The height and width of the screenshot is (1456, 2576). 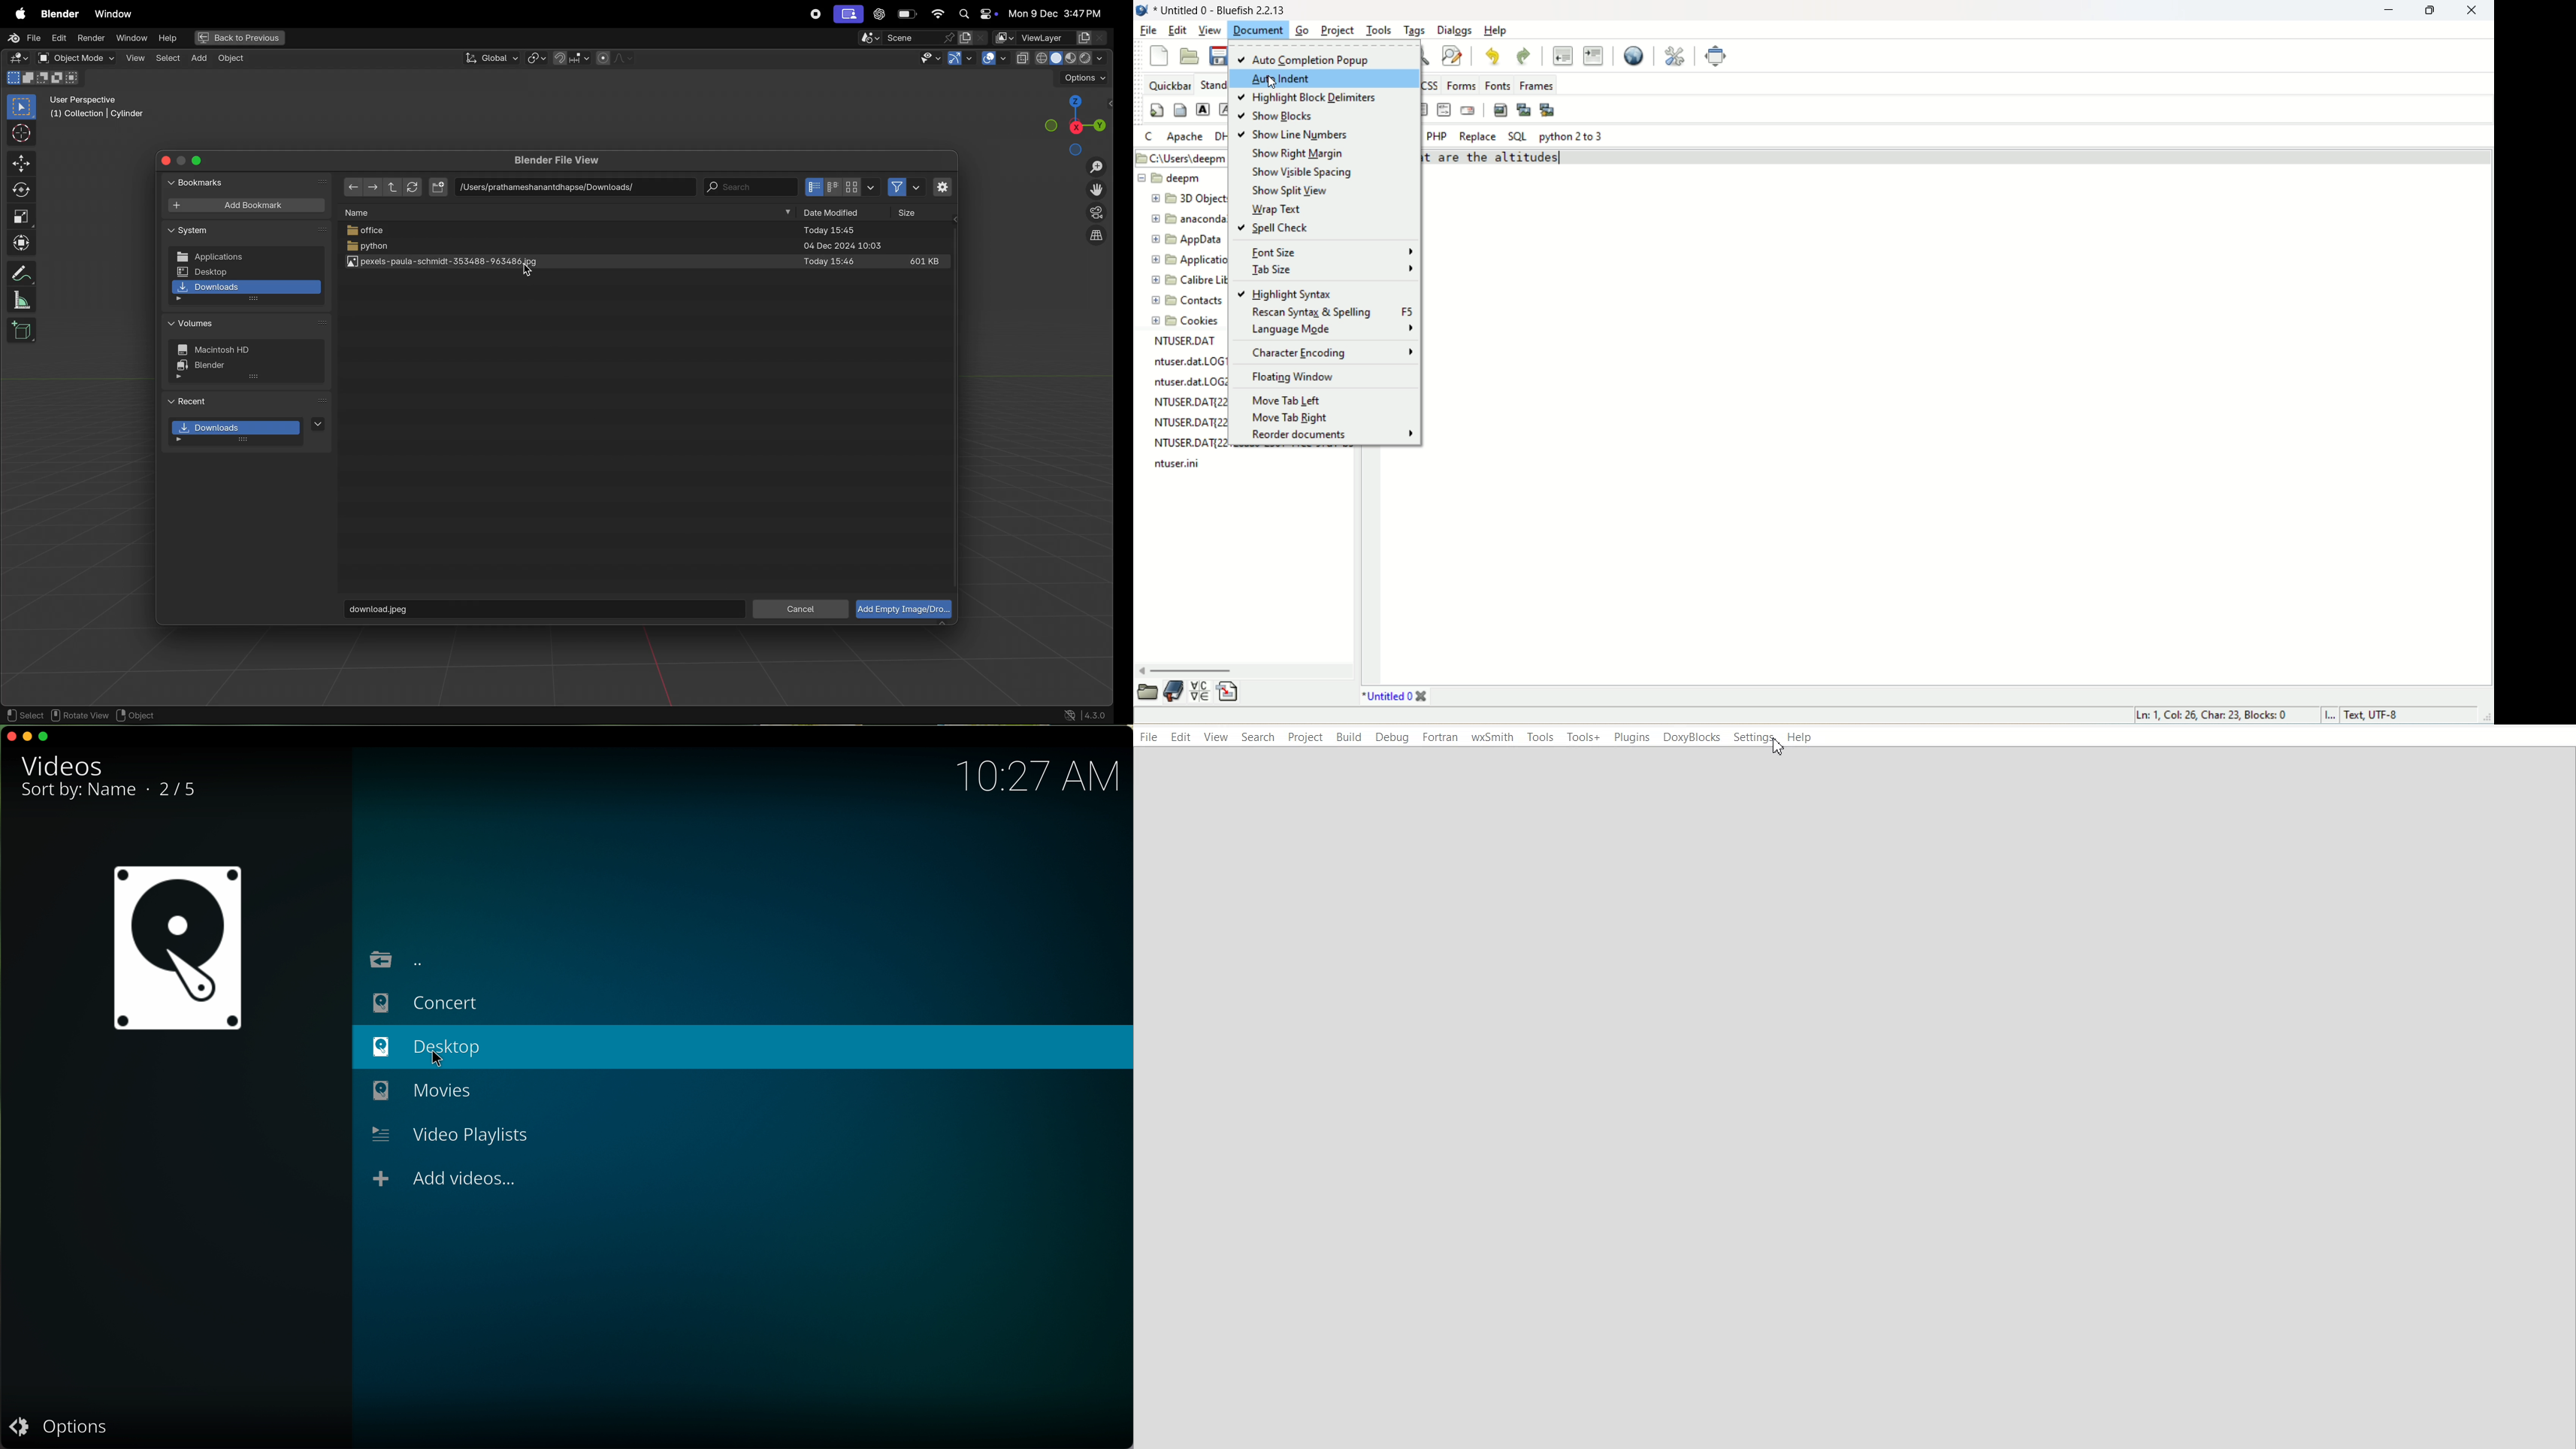 I want to click on options, so click(x=59, y=1425).